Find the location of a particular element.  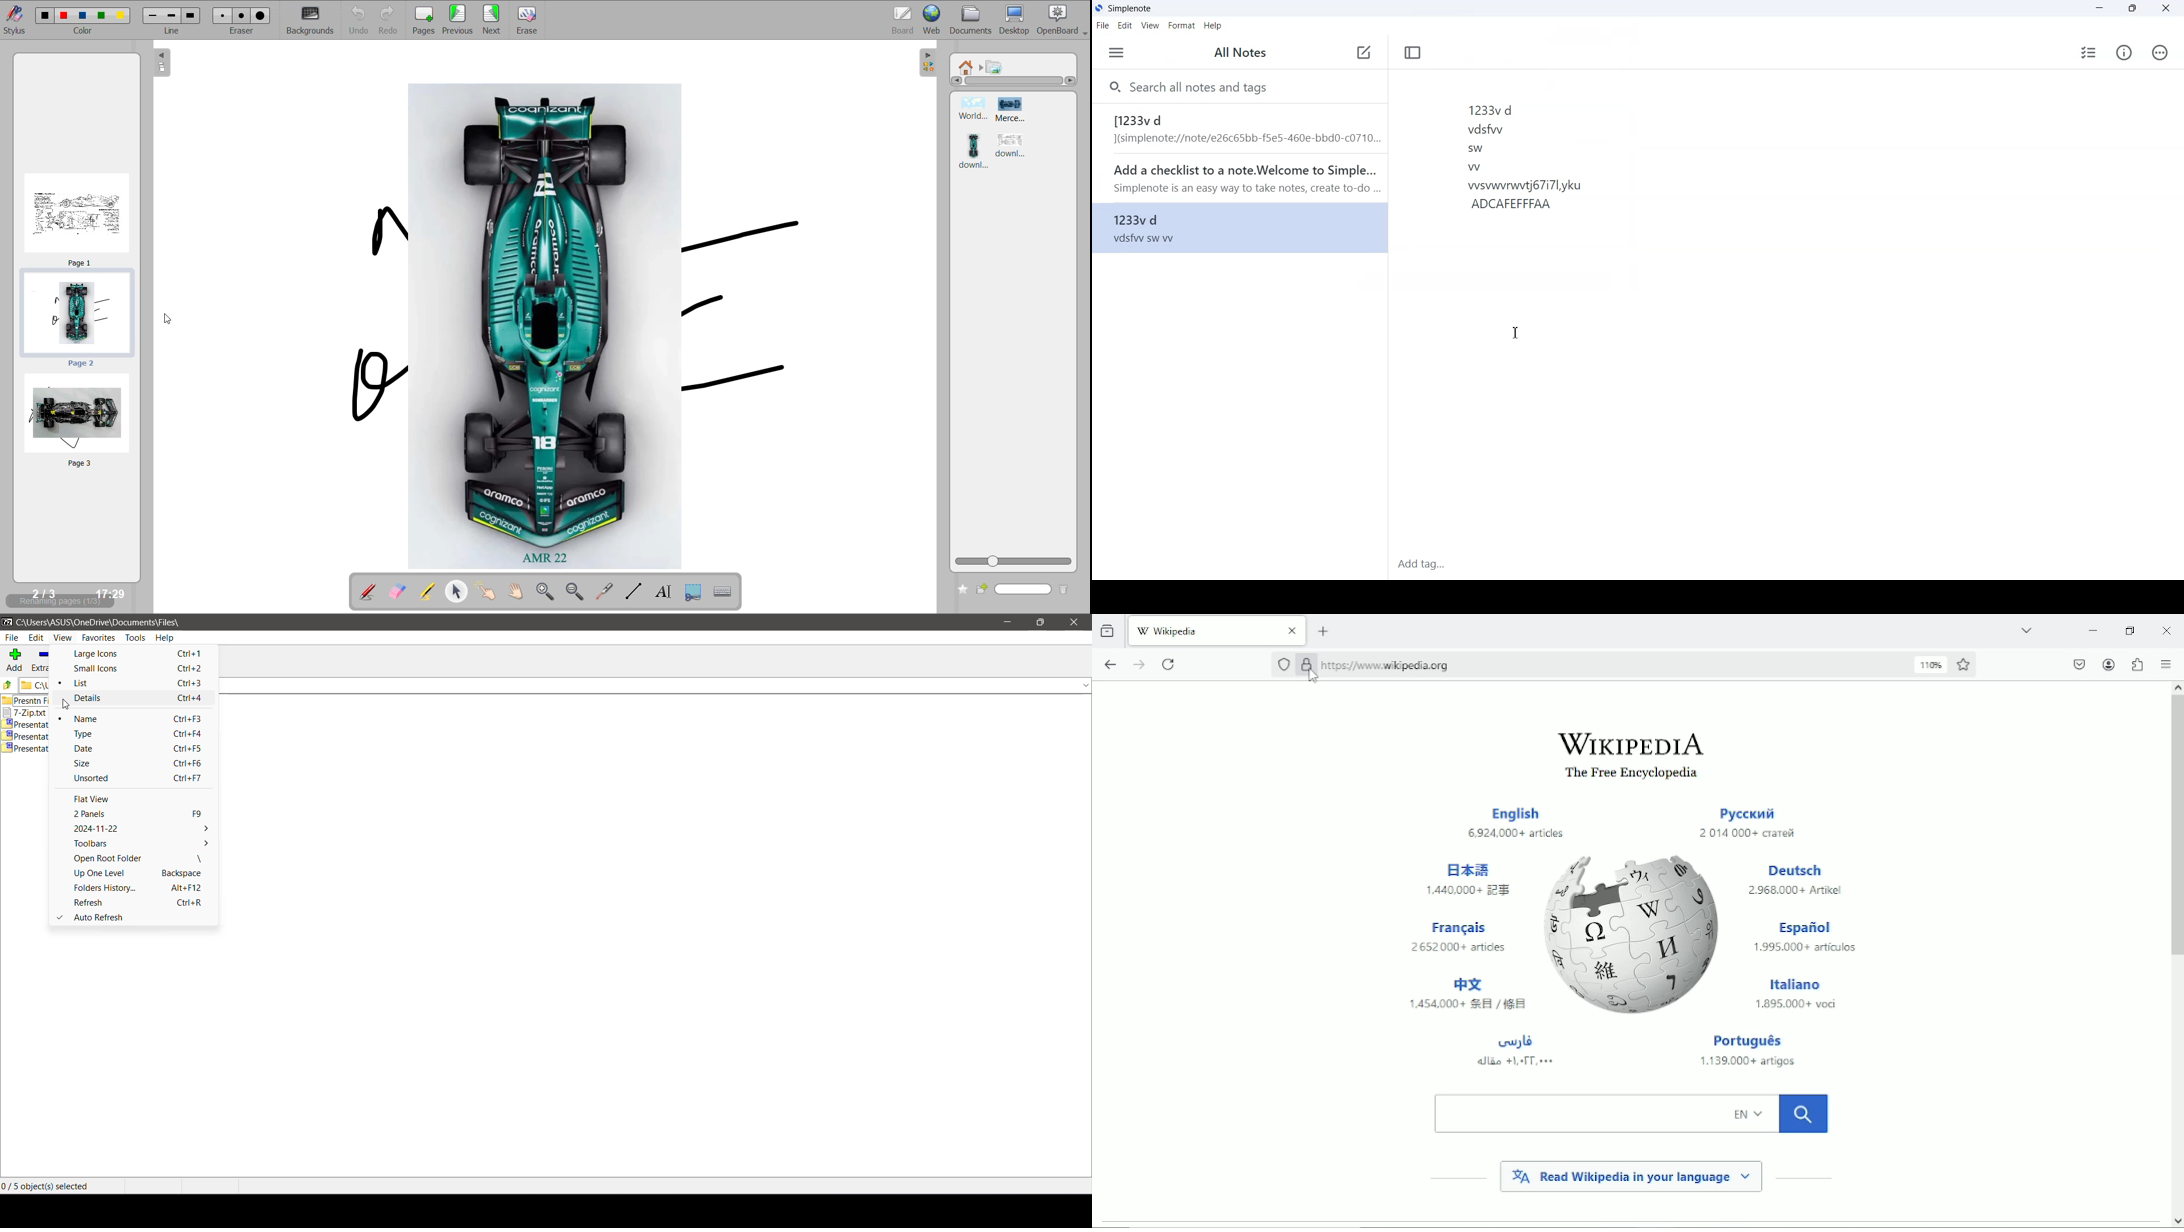

cursor is located at coordinates (168, 320).